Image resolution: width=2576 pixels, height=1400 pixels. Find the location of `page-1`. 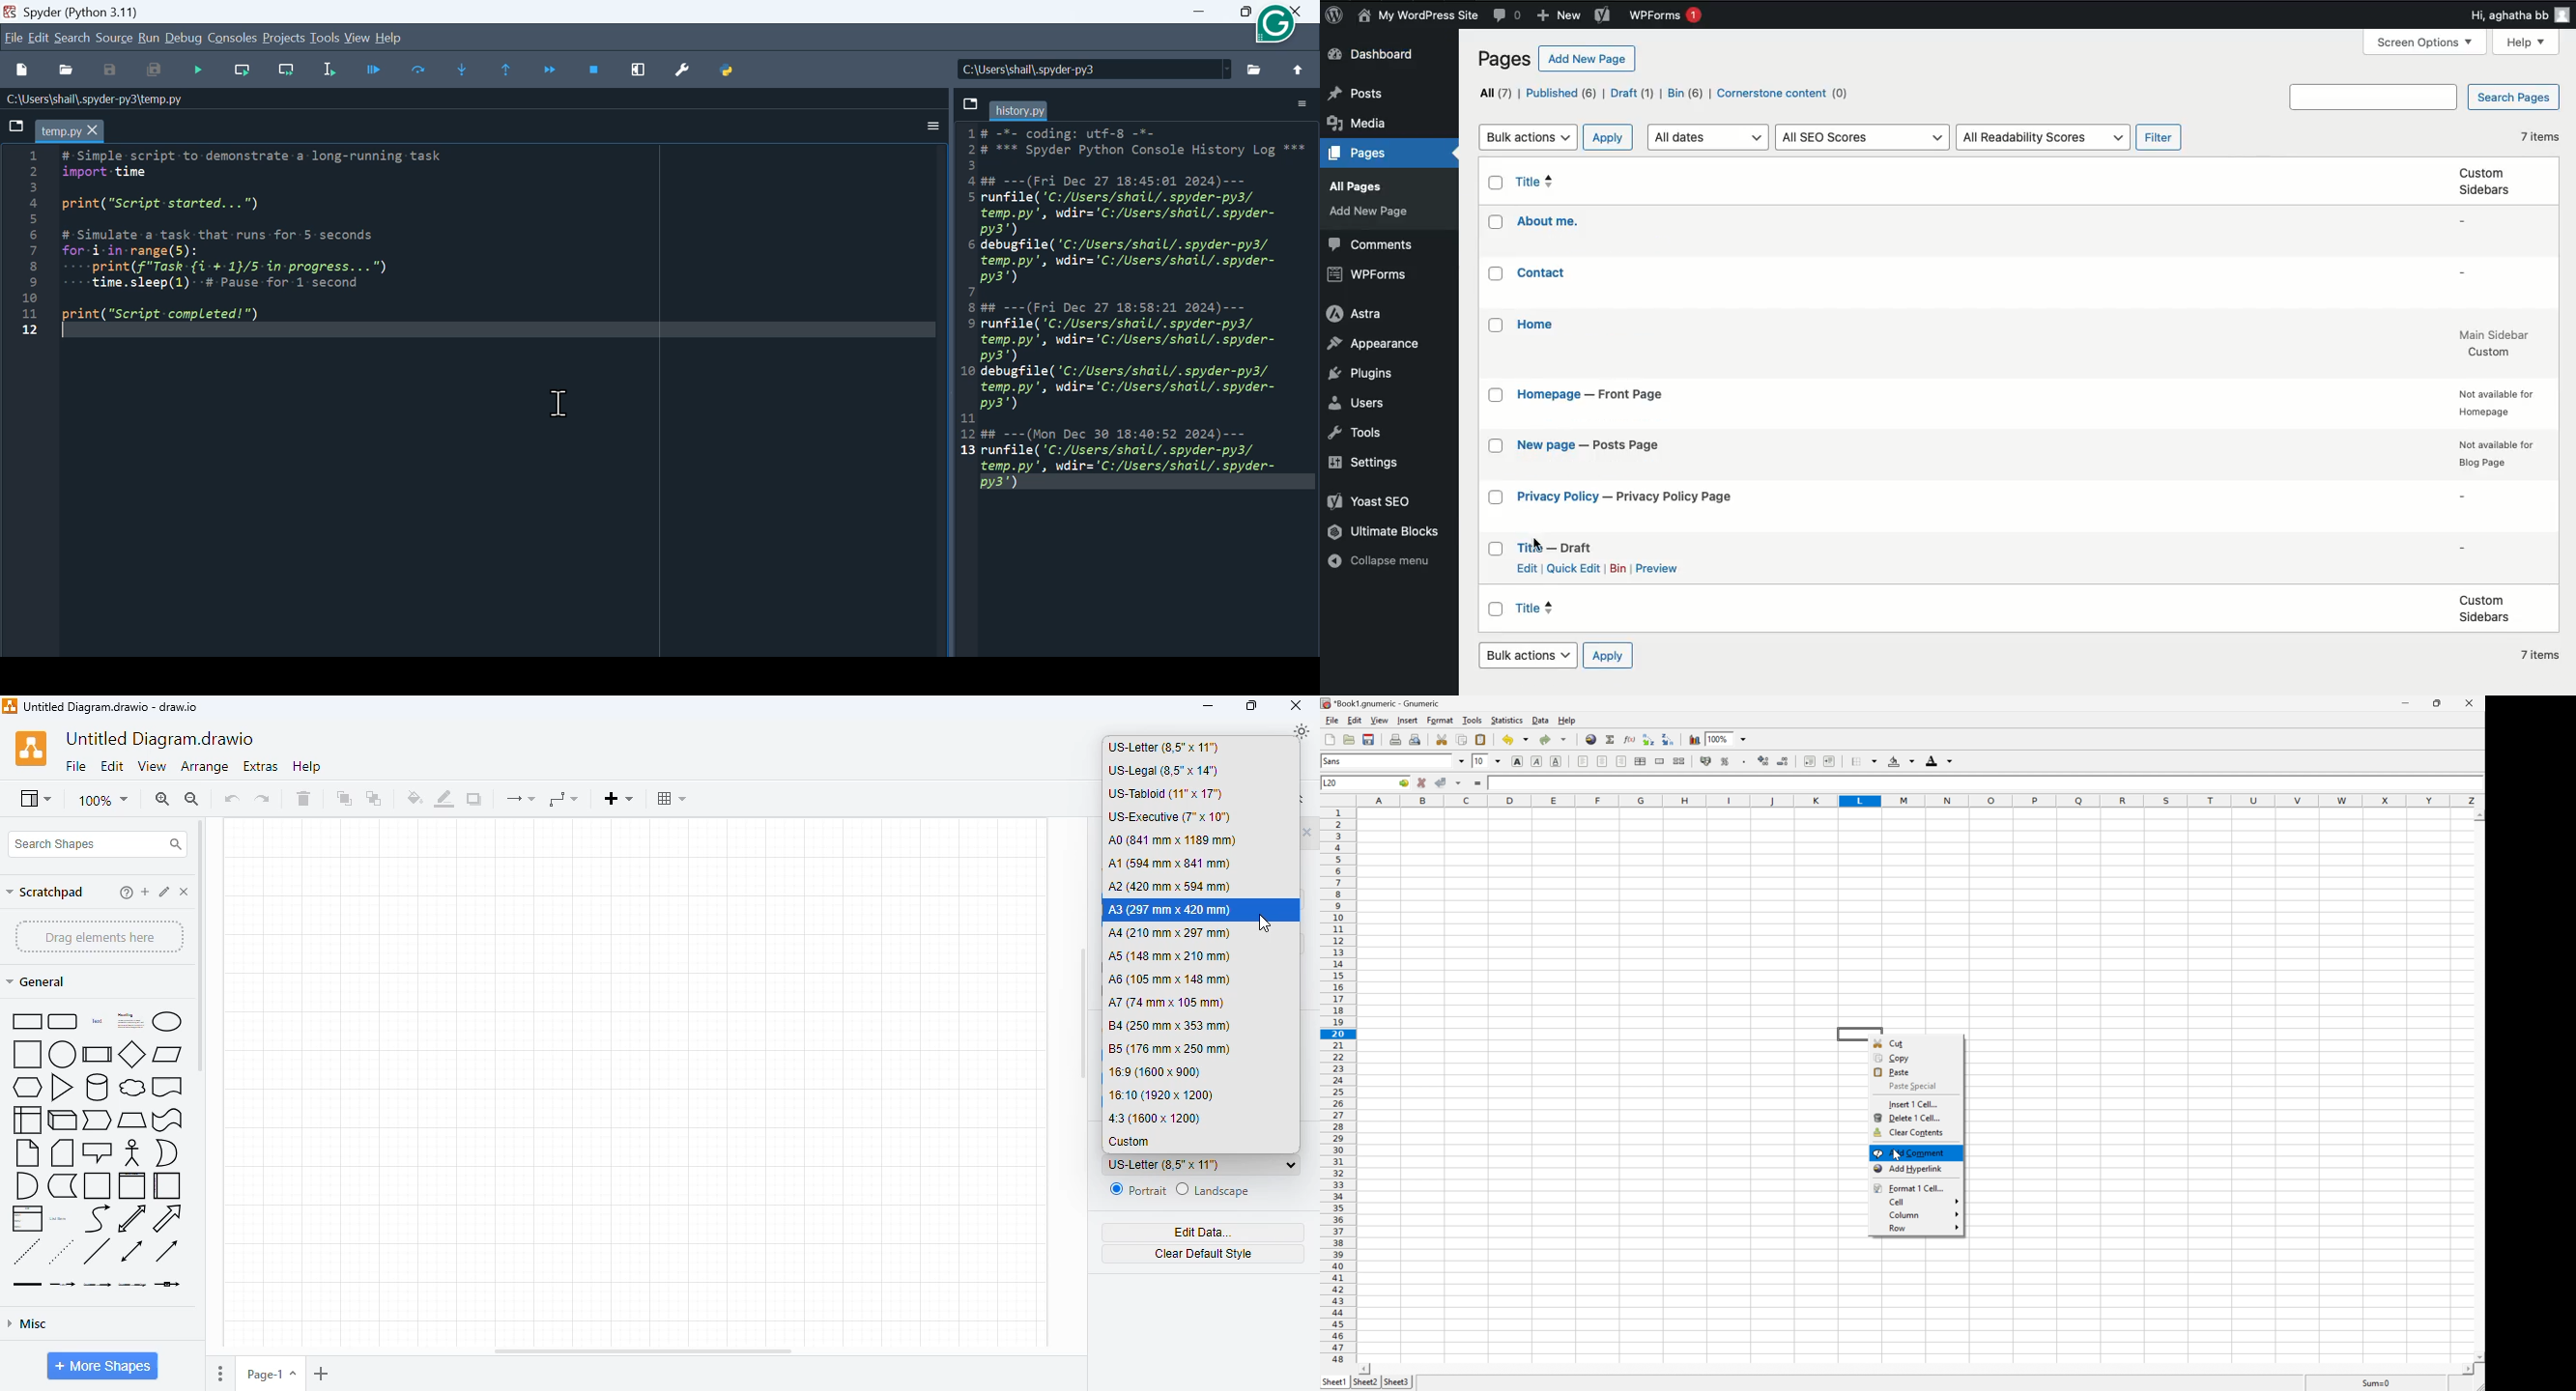

page-1 is located at coordinates (271, 1374).